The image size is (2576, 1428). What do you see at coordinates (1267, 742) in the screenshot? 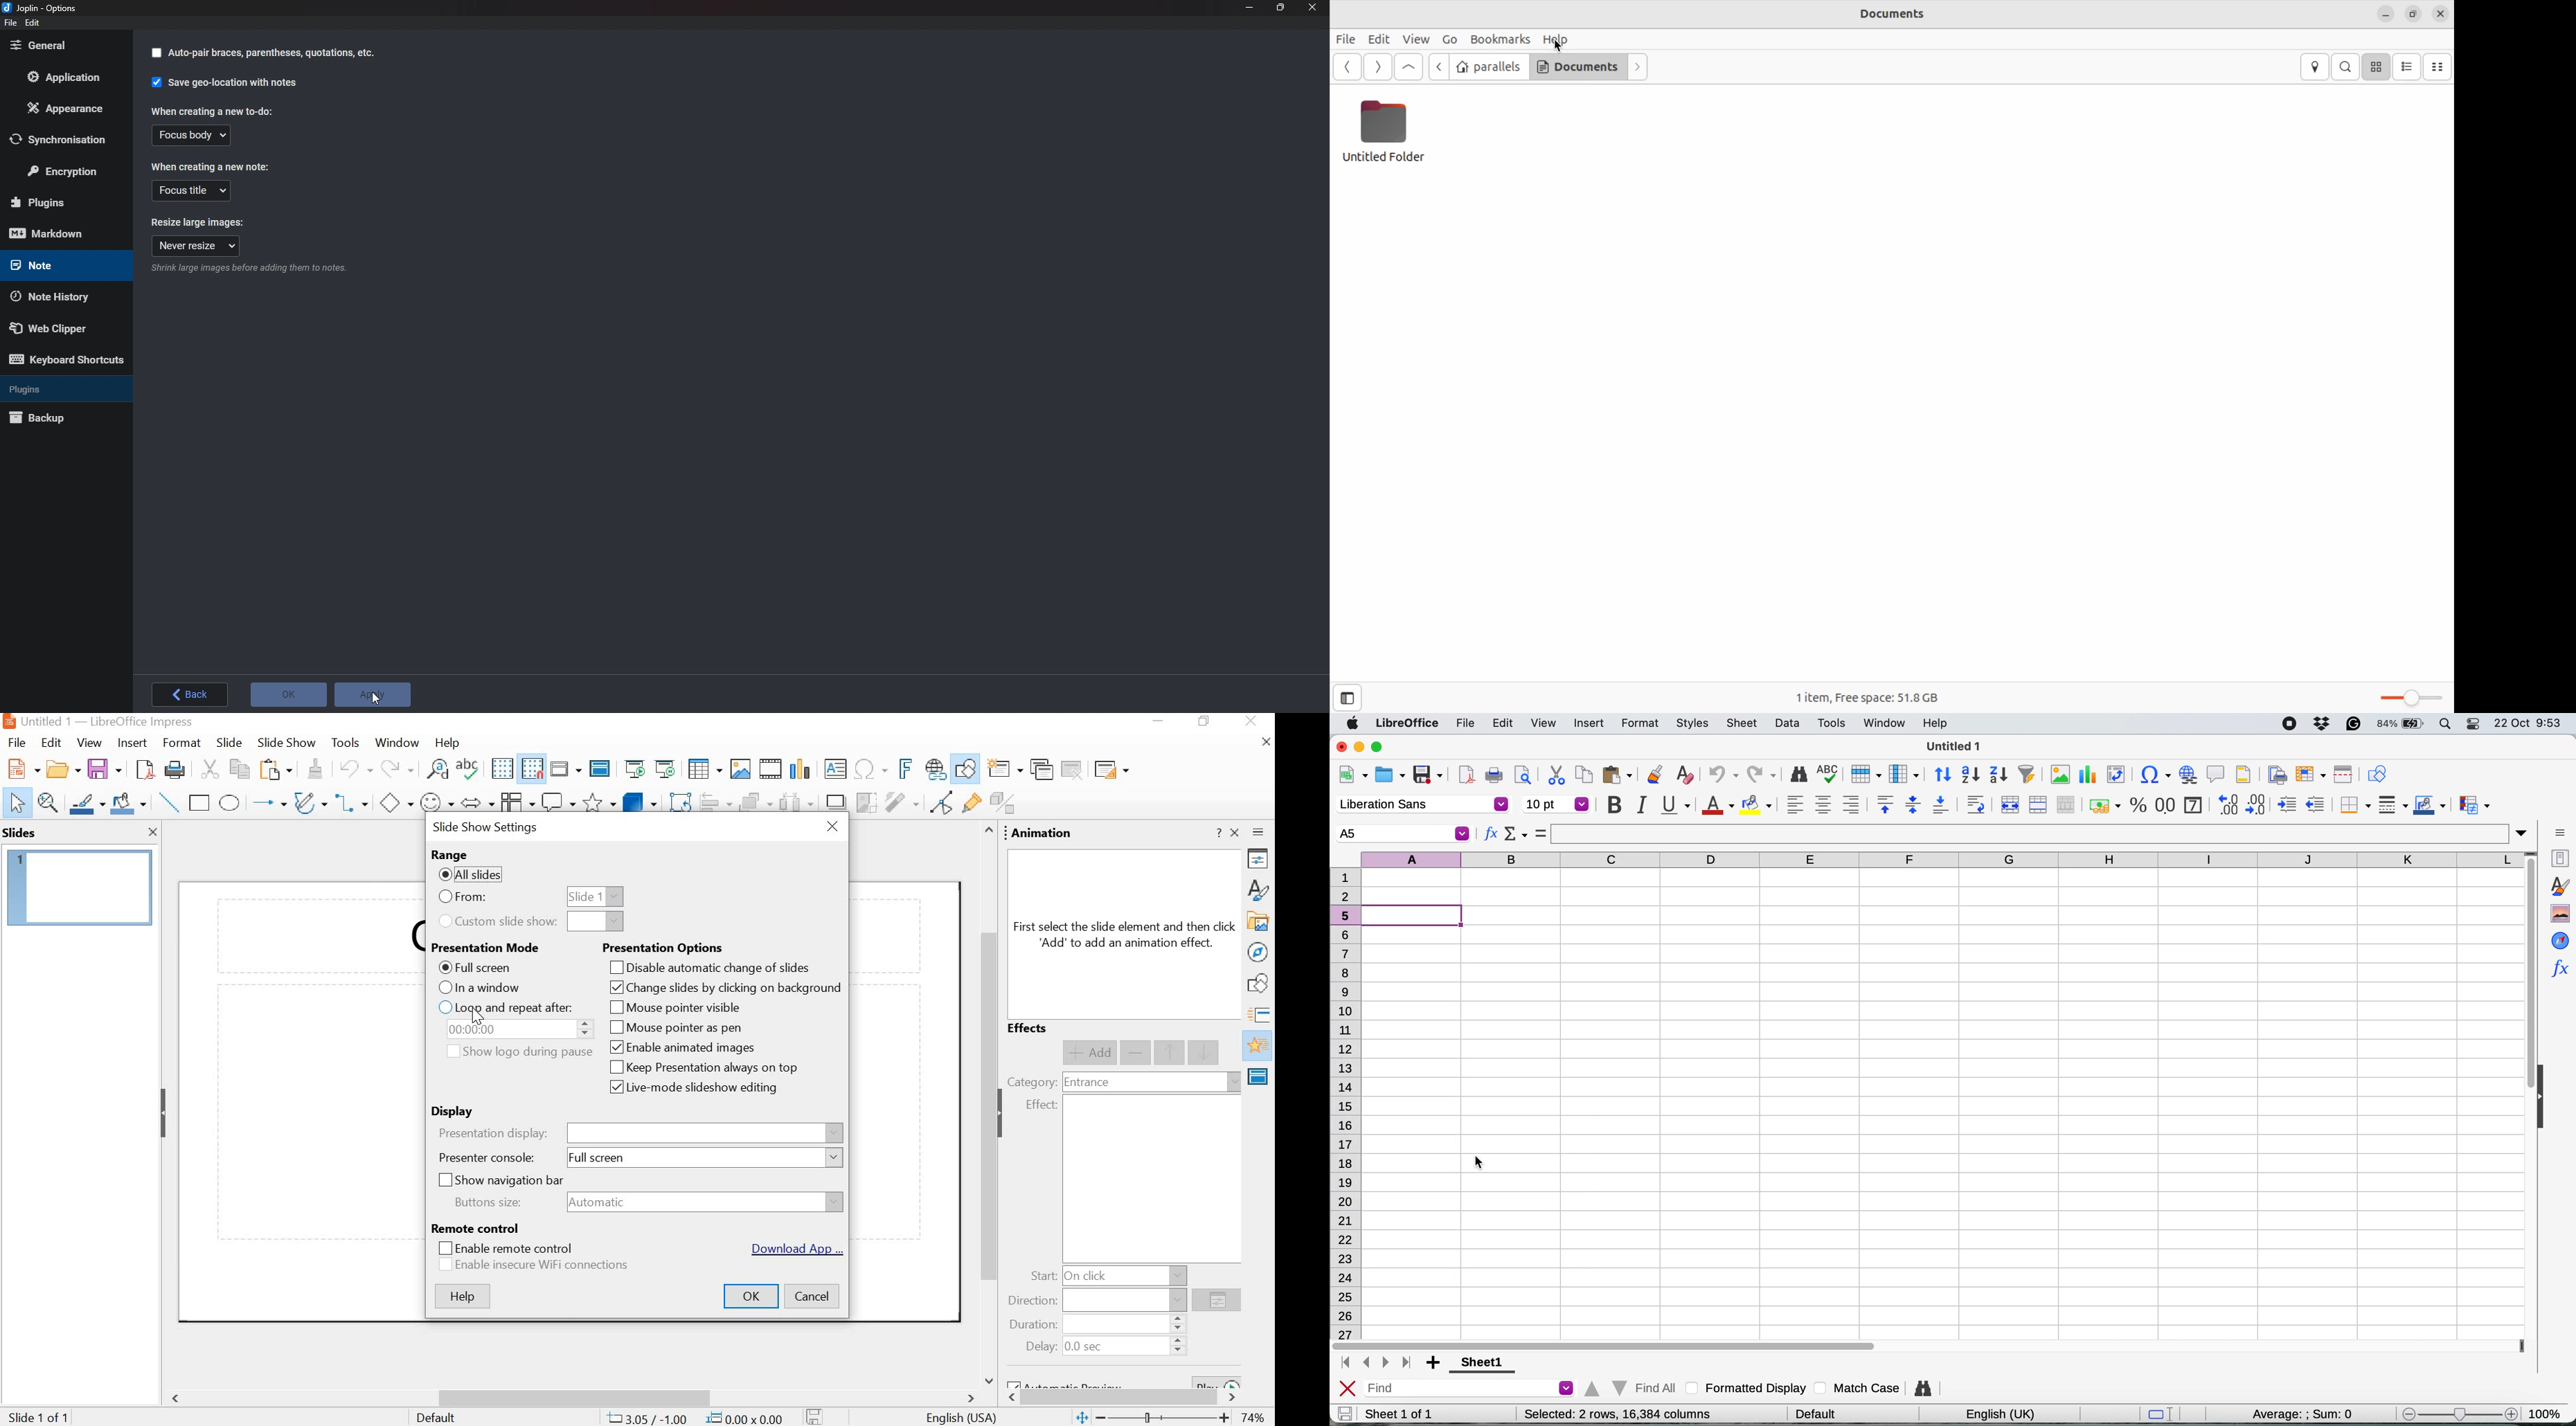
I see `close document` at bounding box center [1267, 742].